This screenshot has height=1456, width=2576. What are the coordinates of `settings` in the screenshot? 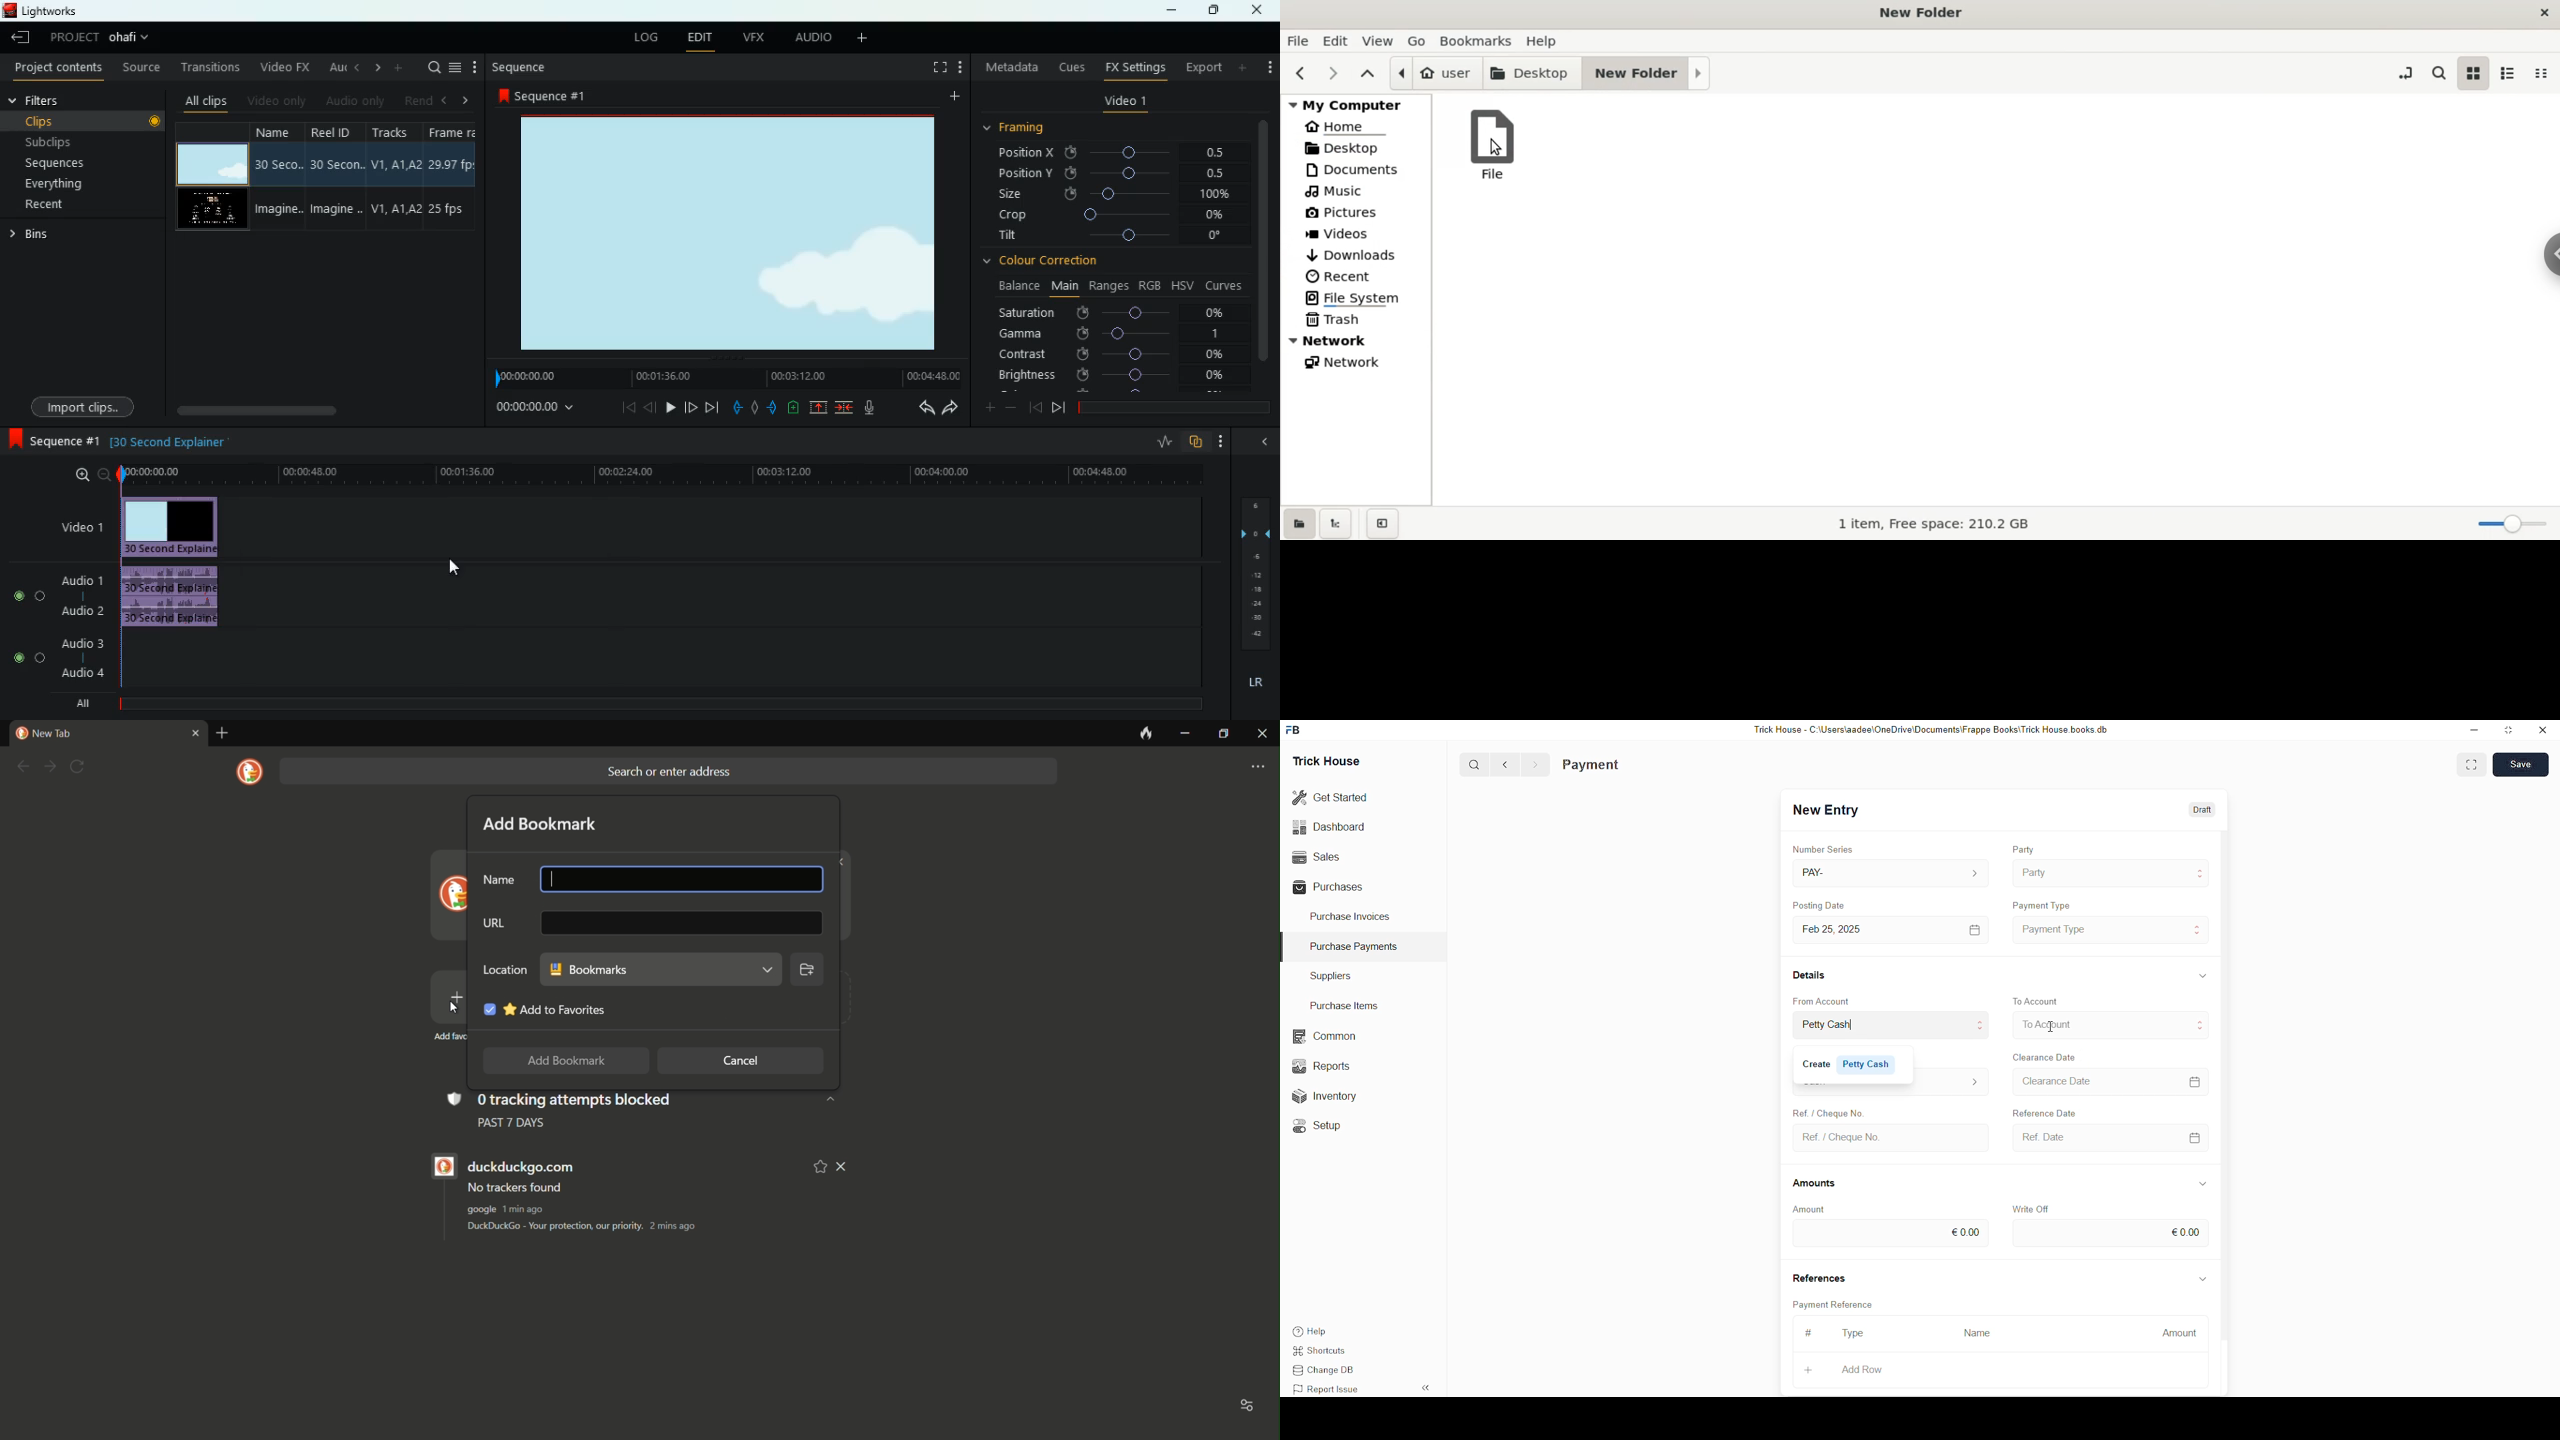 It's located at (1268, 65).